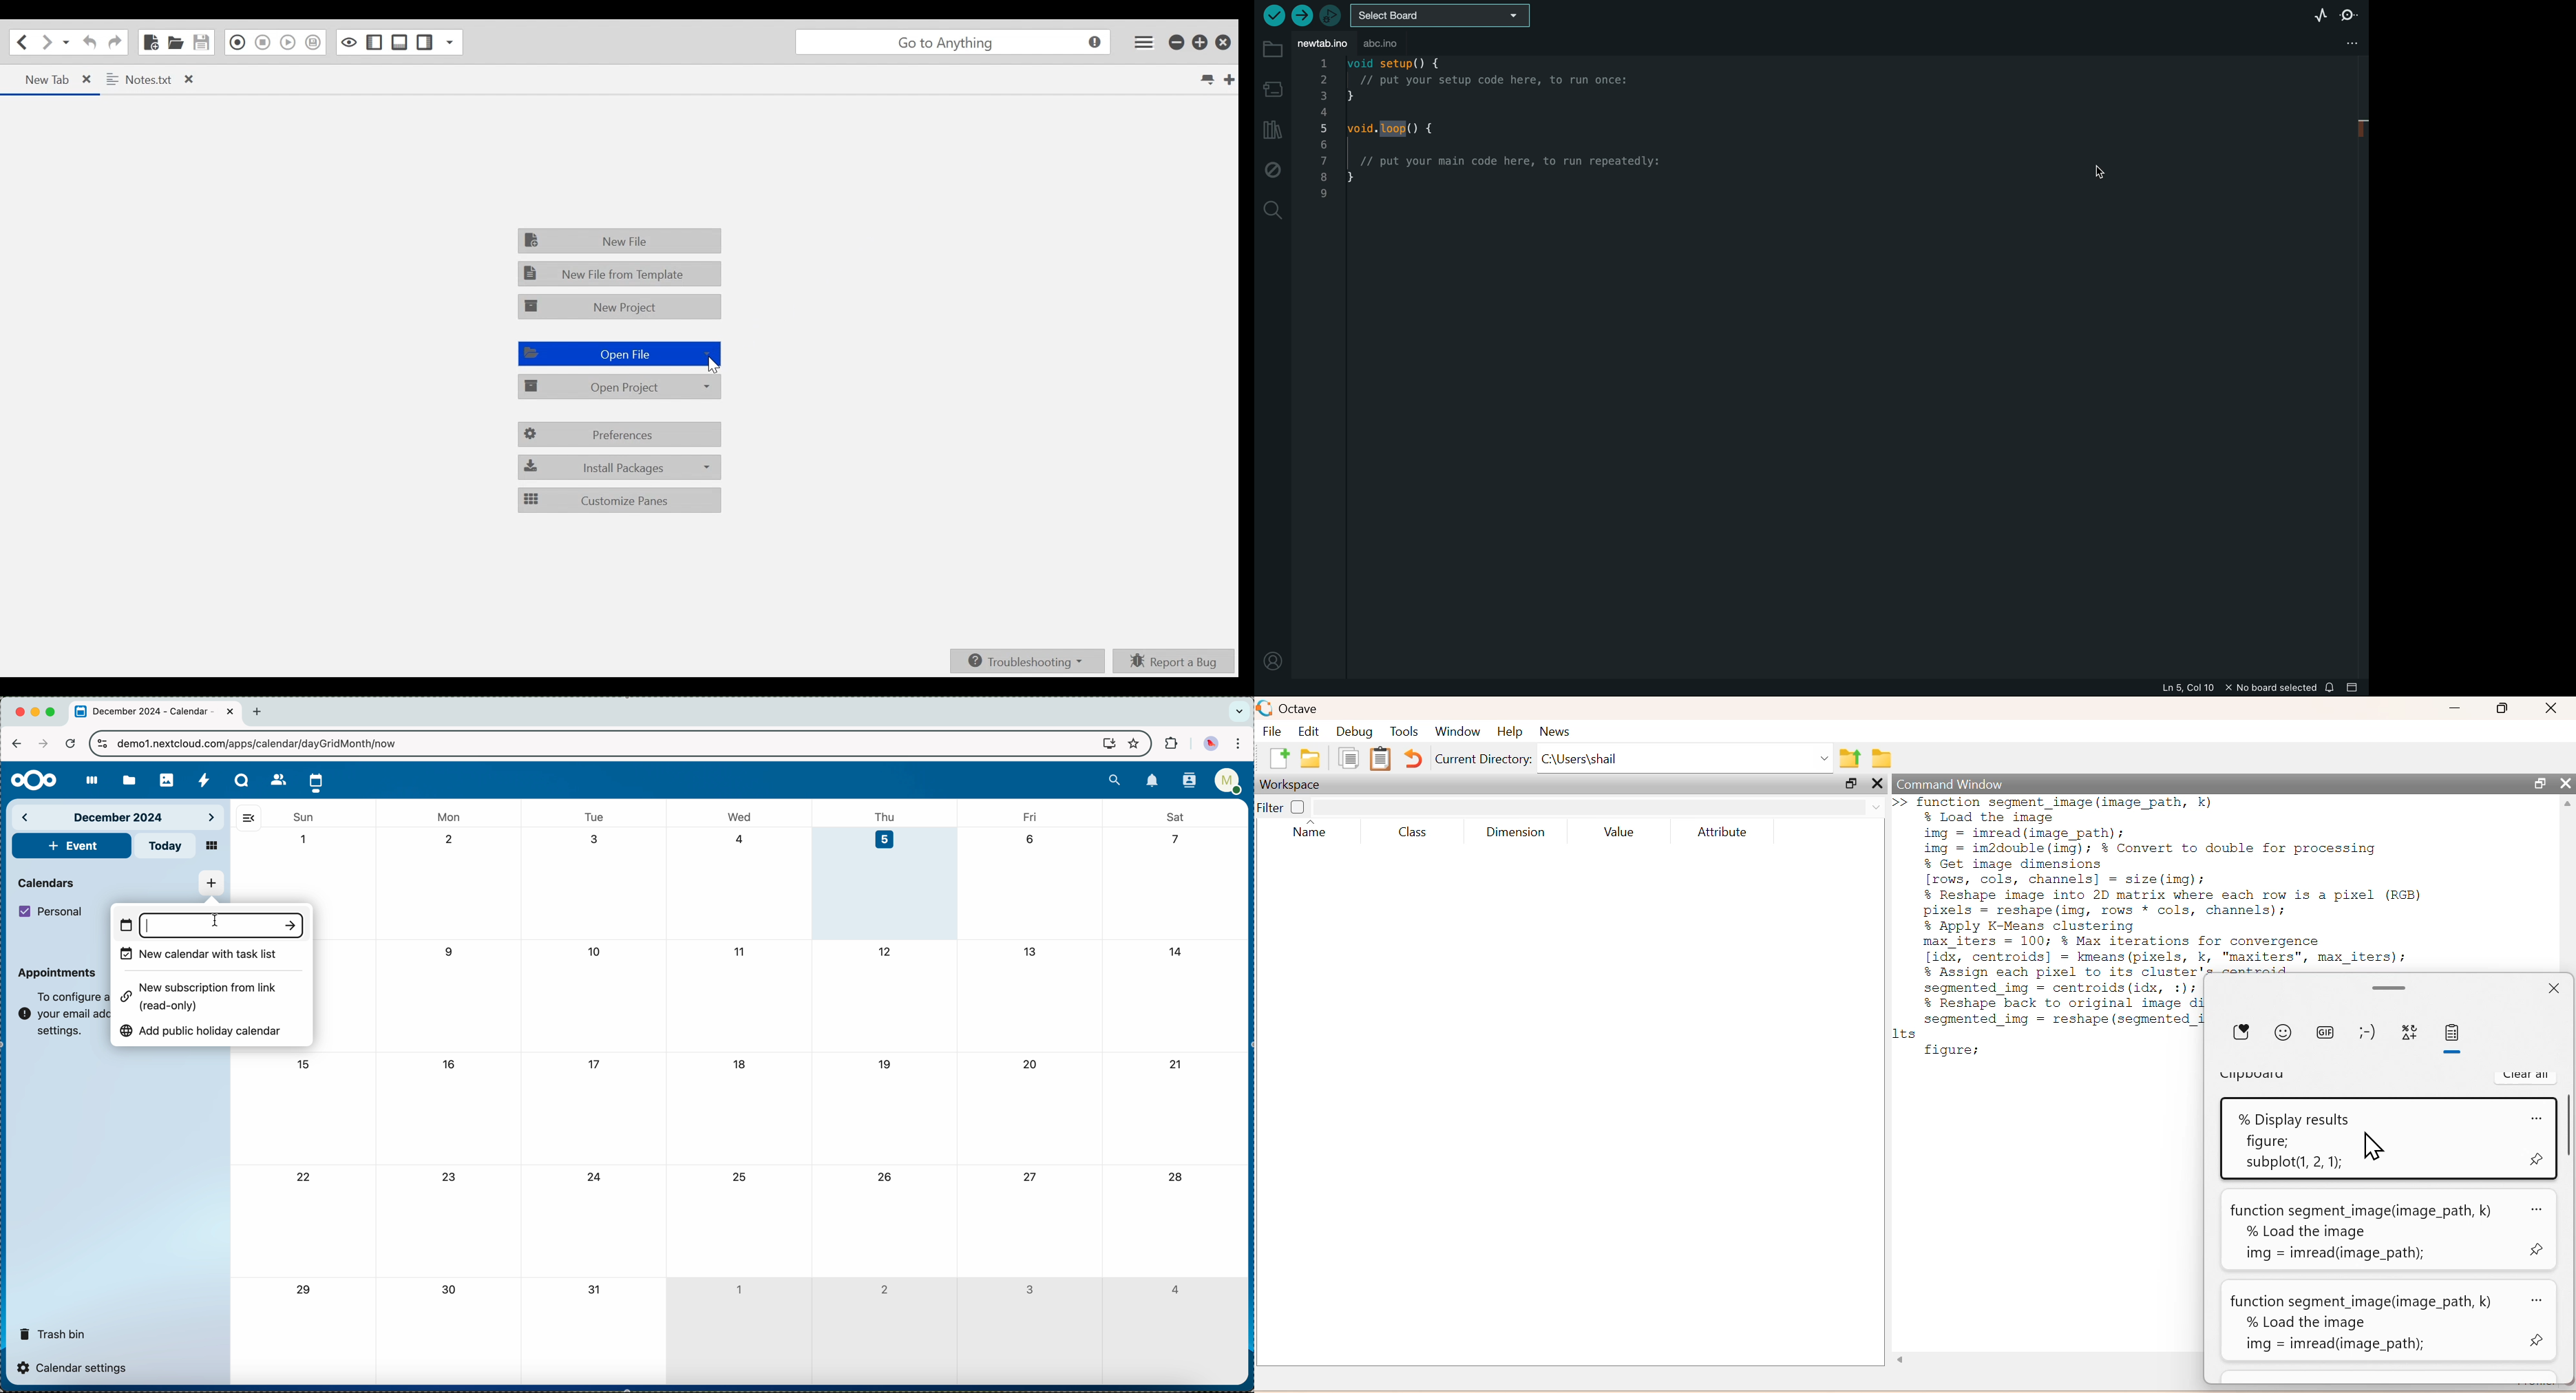 The height and width of the screenshot is (1400, 2576). Describe the element at coordinates (595, 1291) in the screenshot. I see `31` at that location.